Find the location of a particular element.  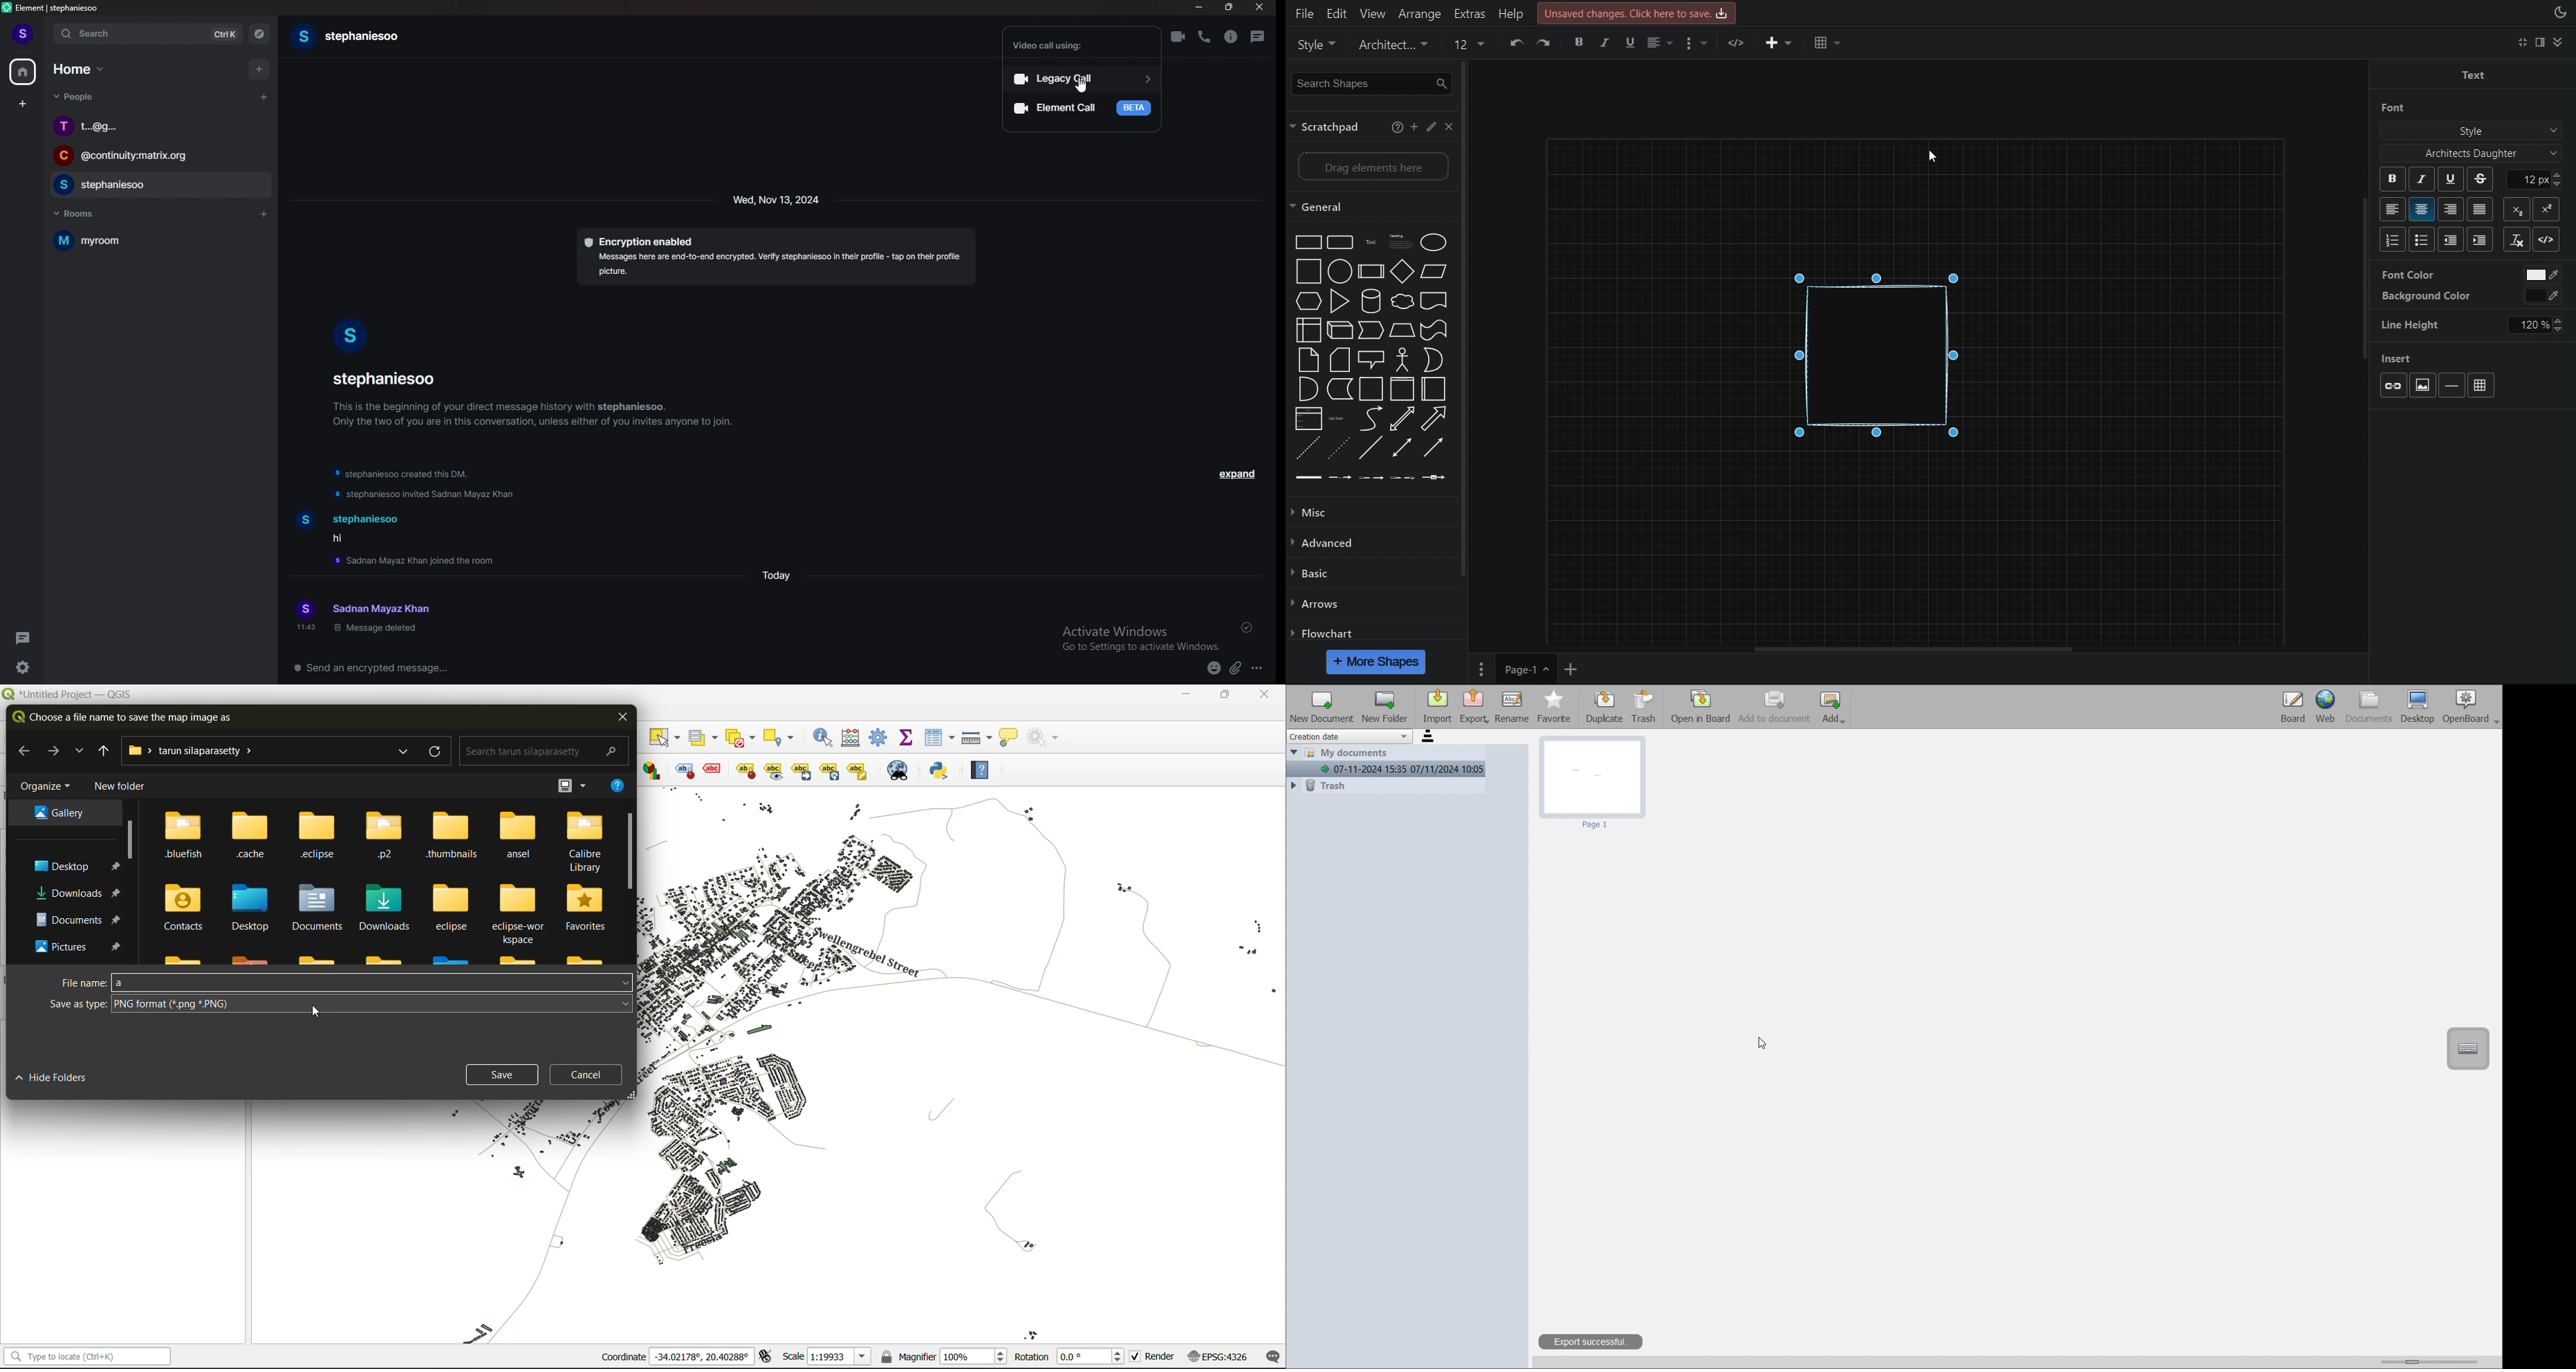

people is located at coordinates (76, 97).